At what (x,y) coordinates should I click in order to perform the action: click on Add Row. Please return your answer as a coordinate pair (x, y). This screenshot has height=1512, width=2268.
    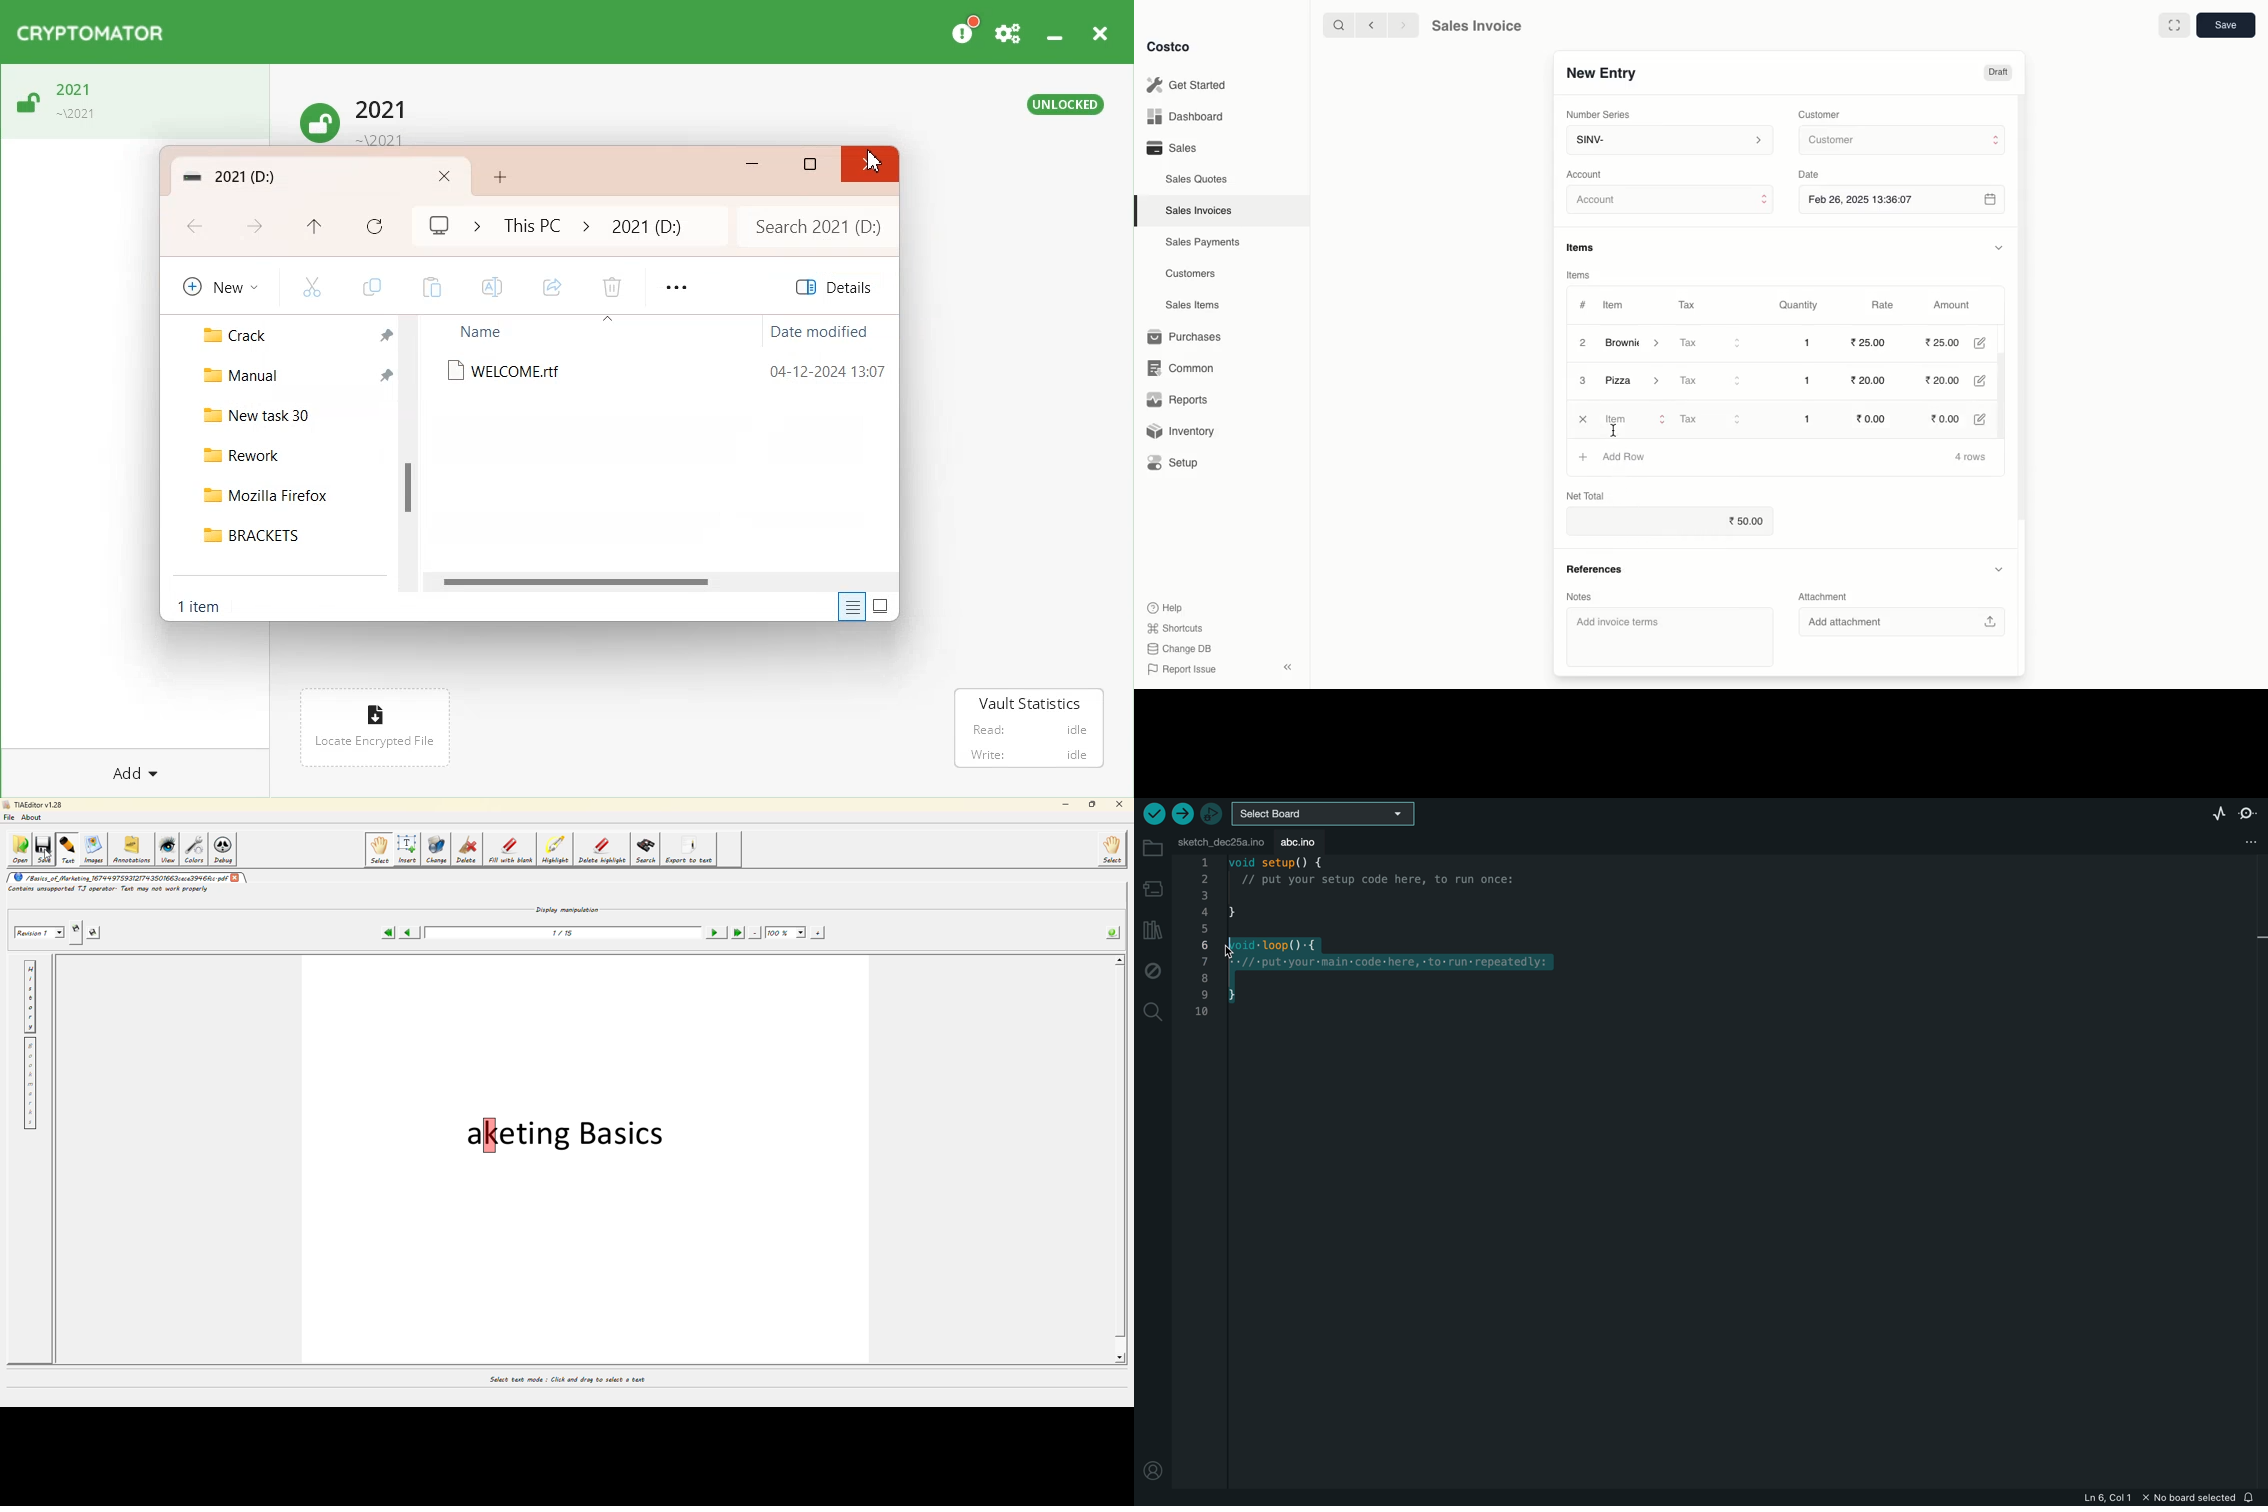
    Looking at the image, I should click on (1629, 457).